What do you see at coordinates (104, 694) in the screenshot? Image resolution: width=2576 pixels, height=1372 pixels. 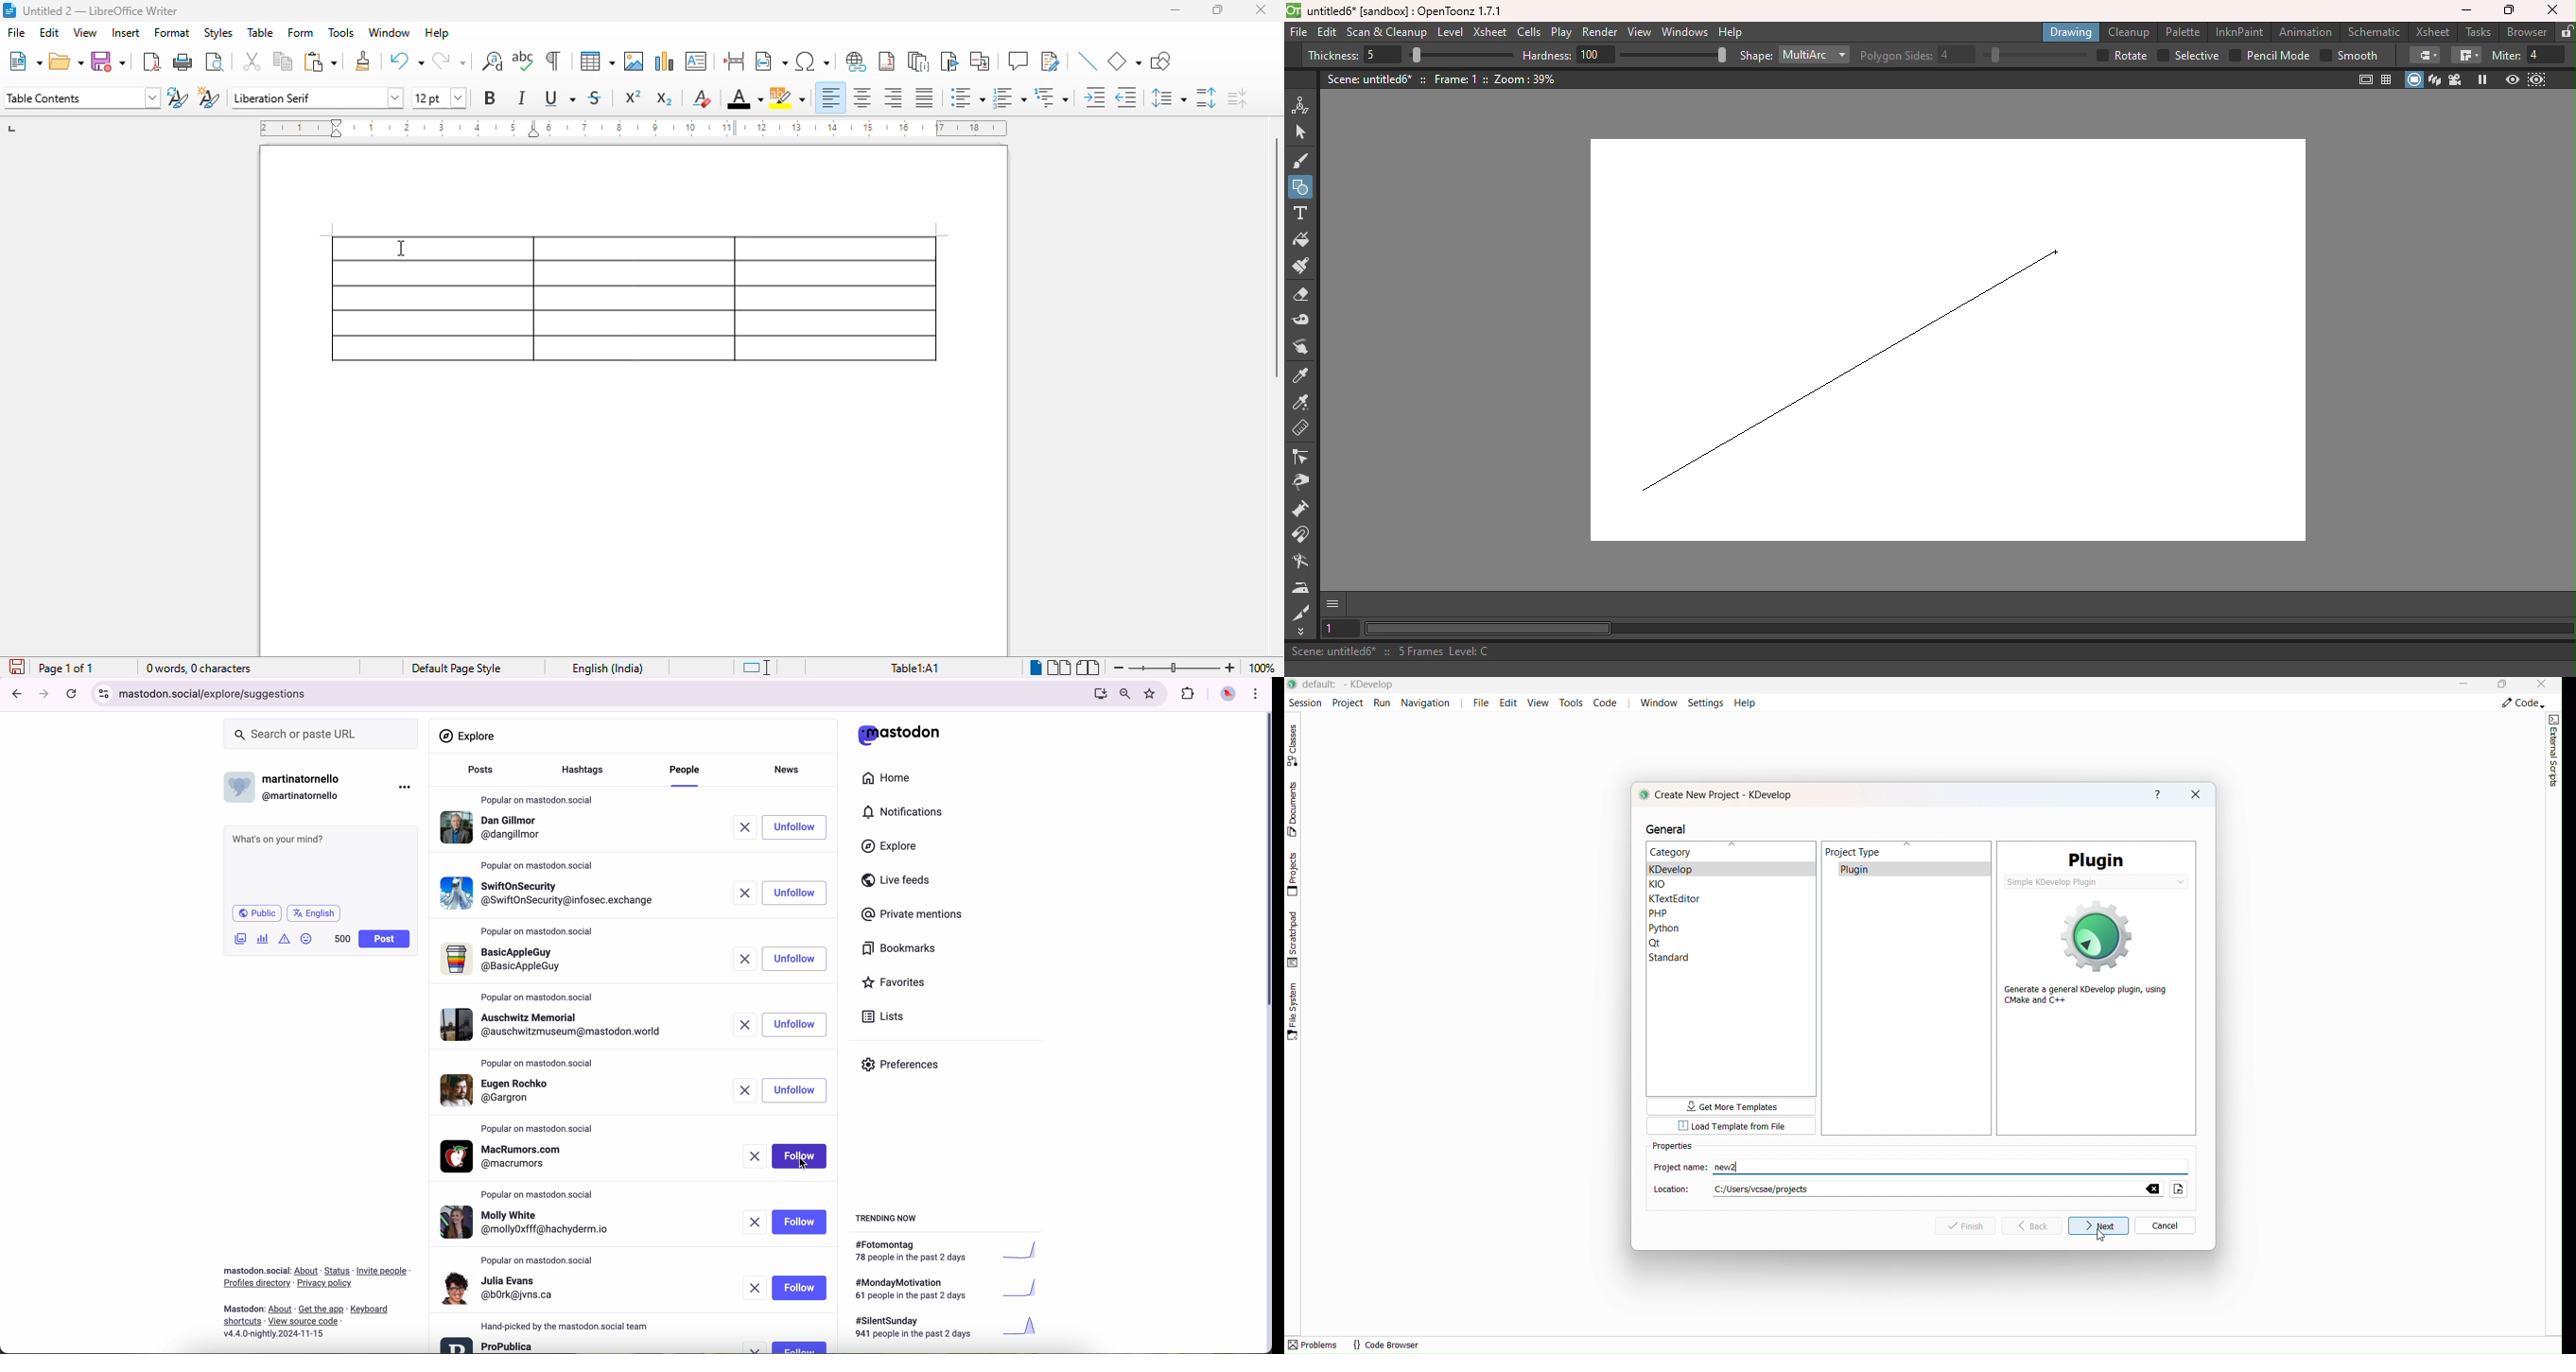 I see `controls` at bounding box center [104, 694].